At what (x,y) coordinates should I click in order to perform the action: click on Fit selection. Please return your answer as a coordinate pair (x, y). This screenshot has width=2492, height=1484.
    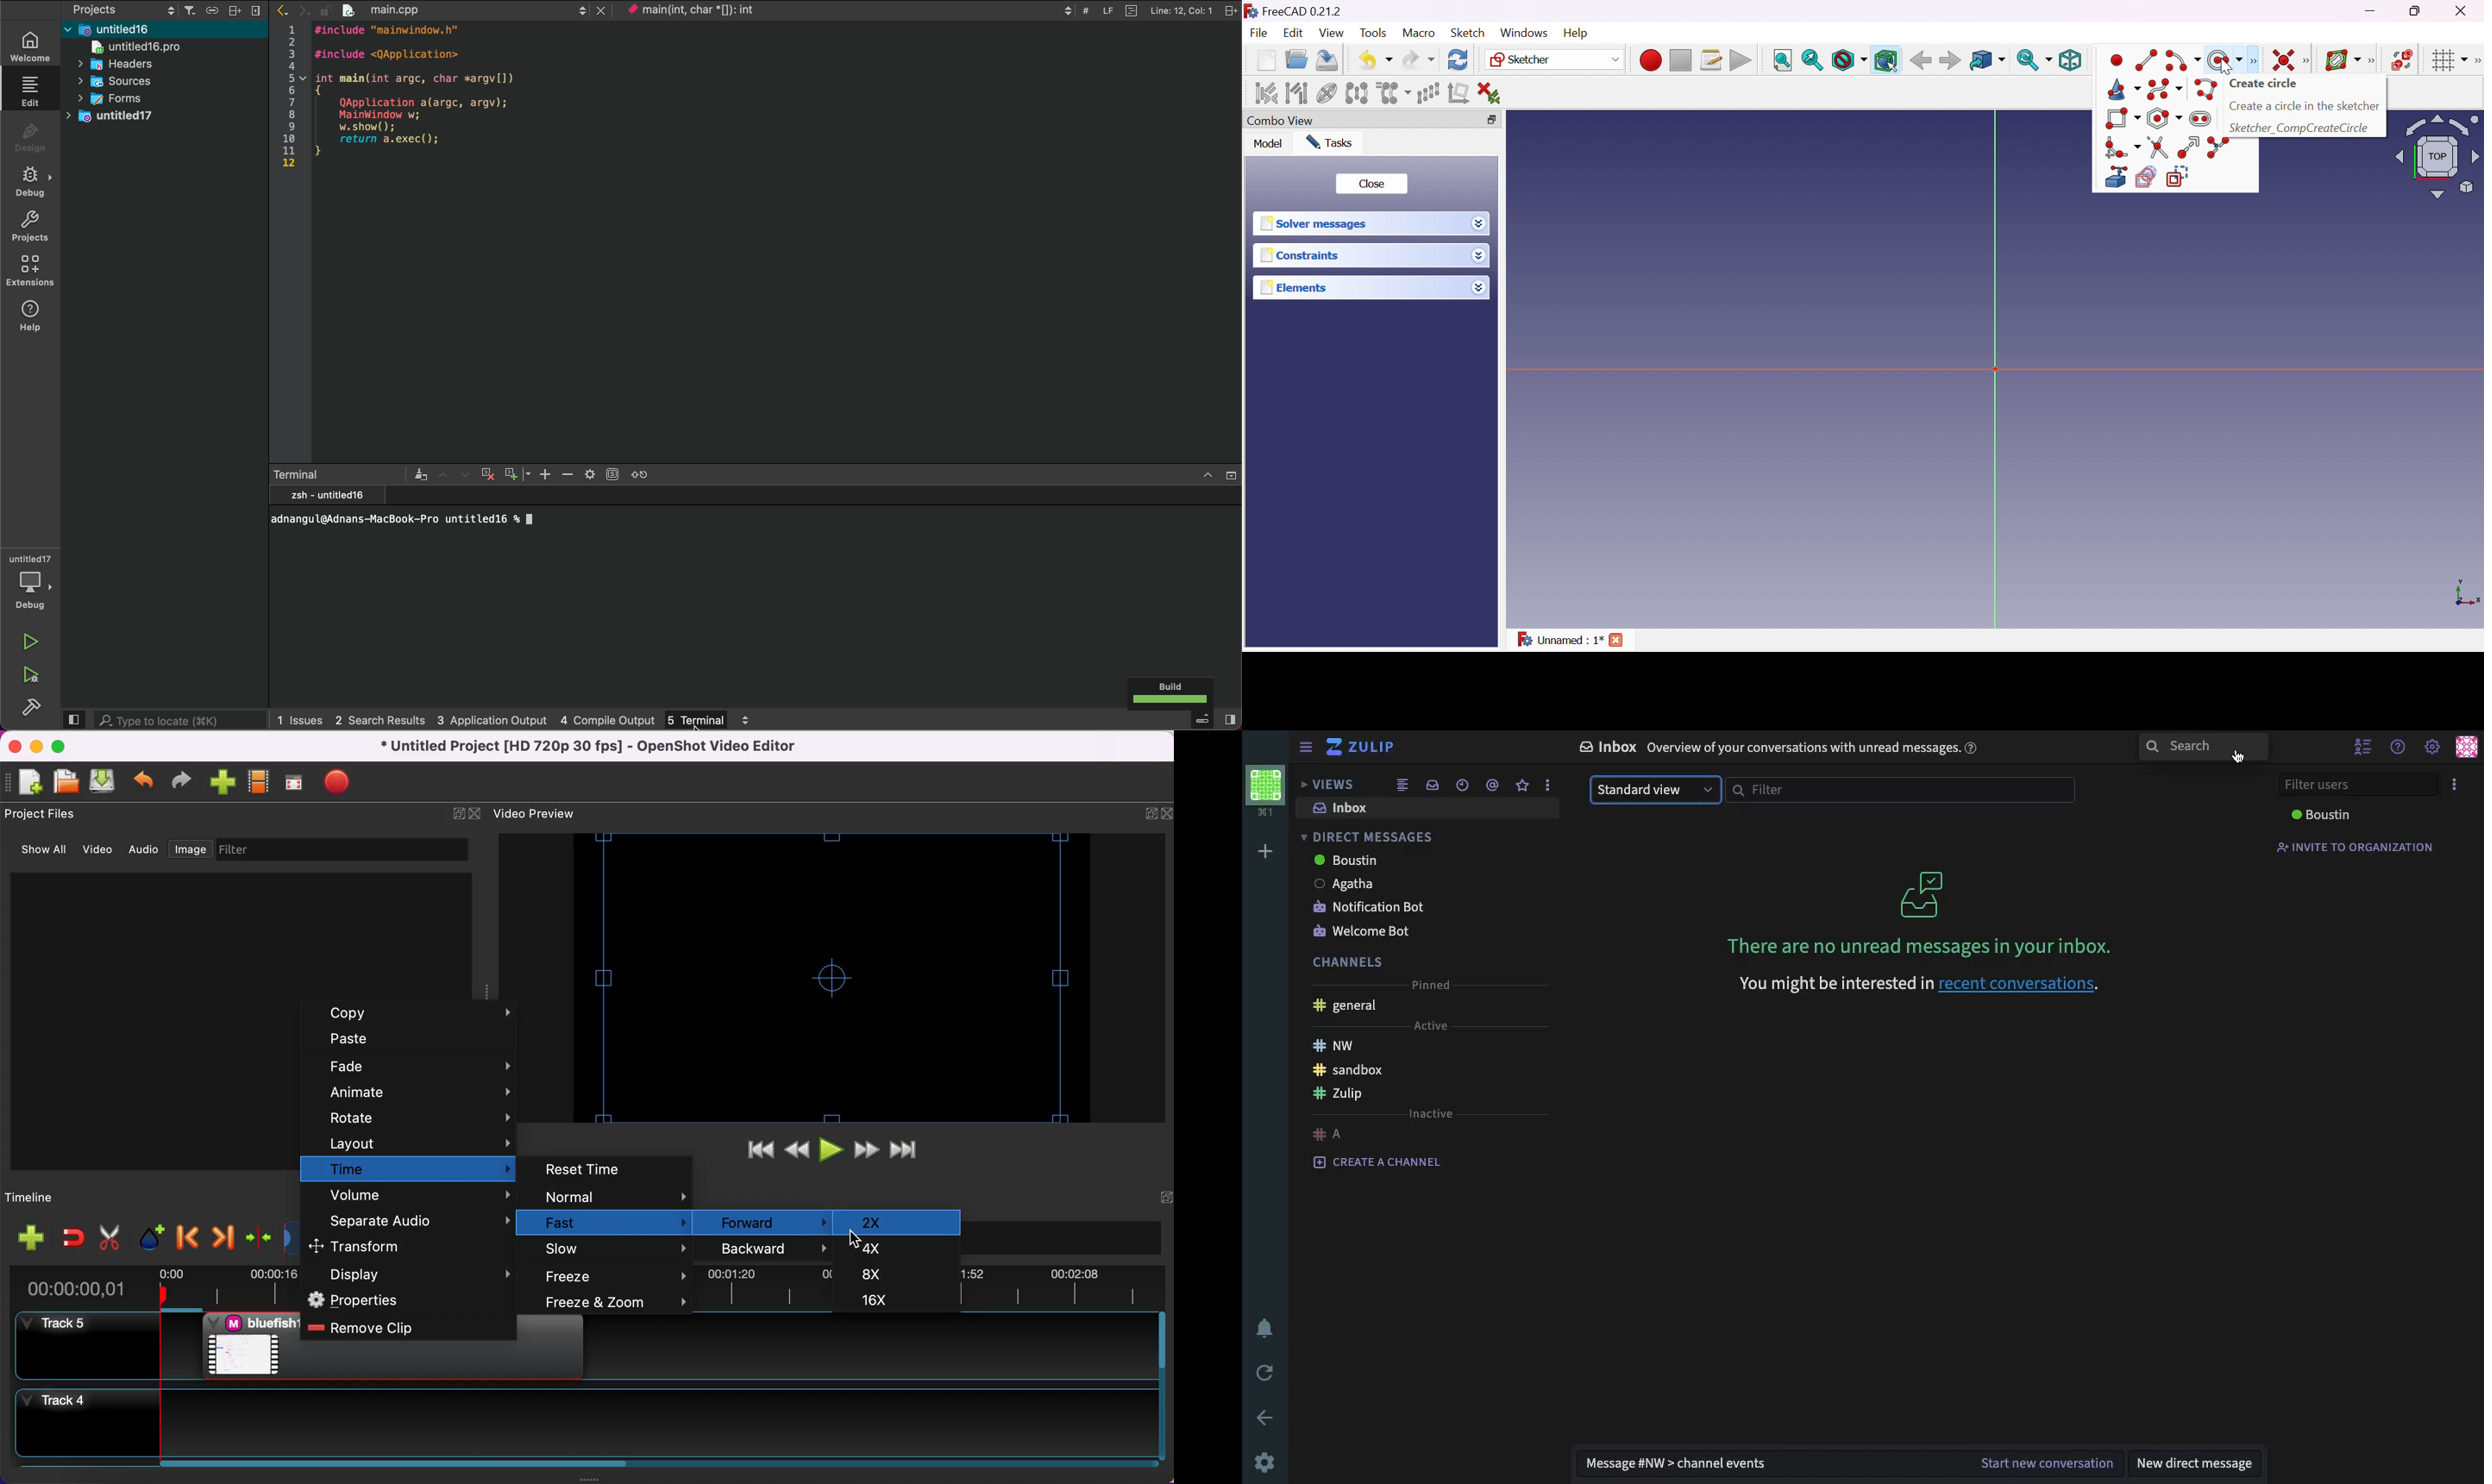
    Looking at the image, I should click on (1811, 61).